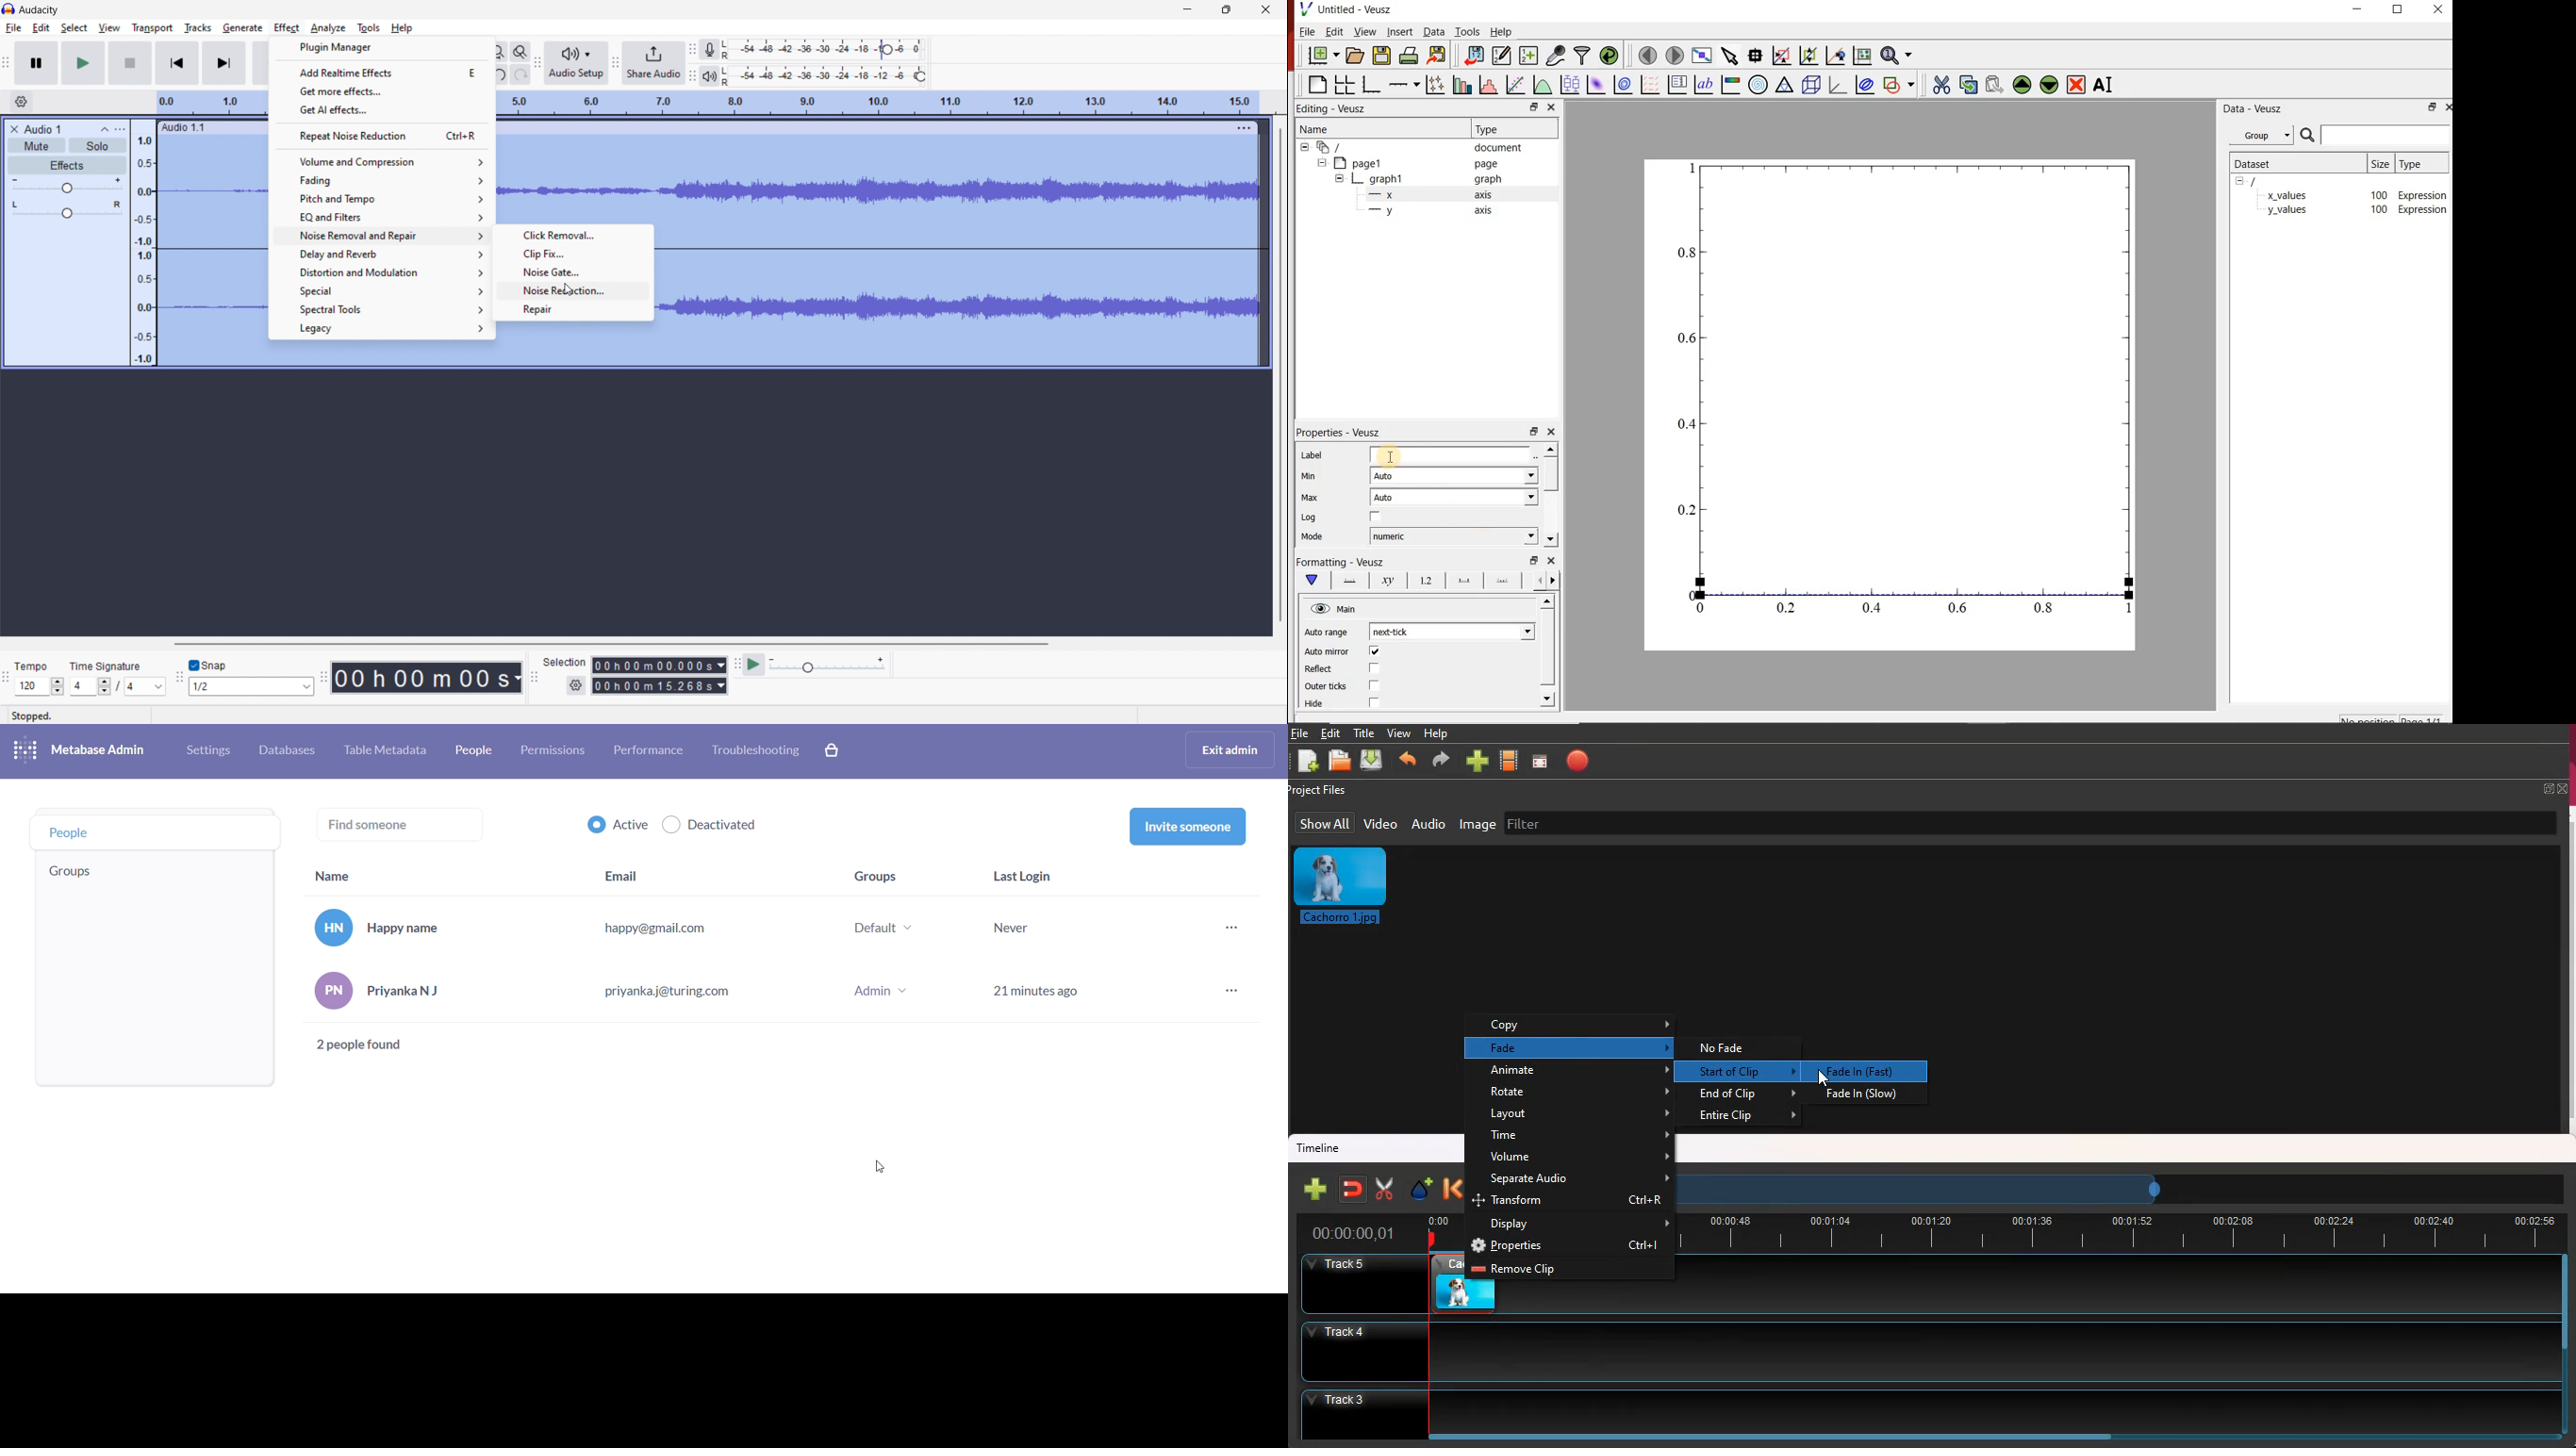 This screenshot has width=2576, height=1456. What do you see at coordinates (1579, 1047) in the screenshot?
I see `fade` at bounding box center [1579, 1047].